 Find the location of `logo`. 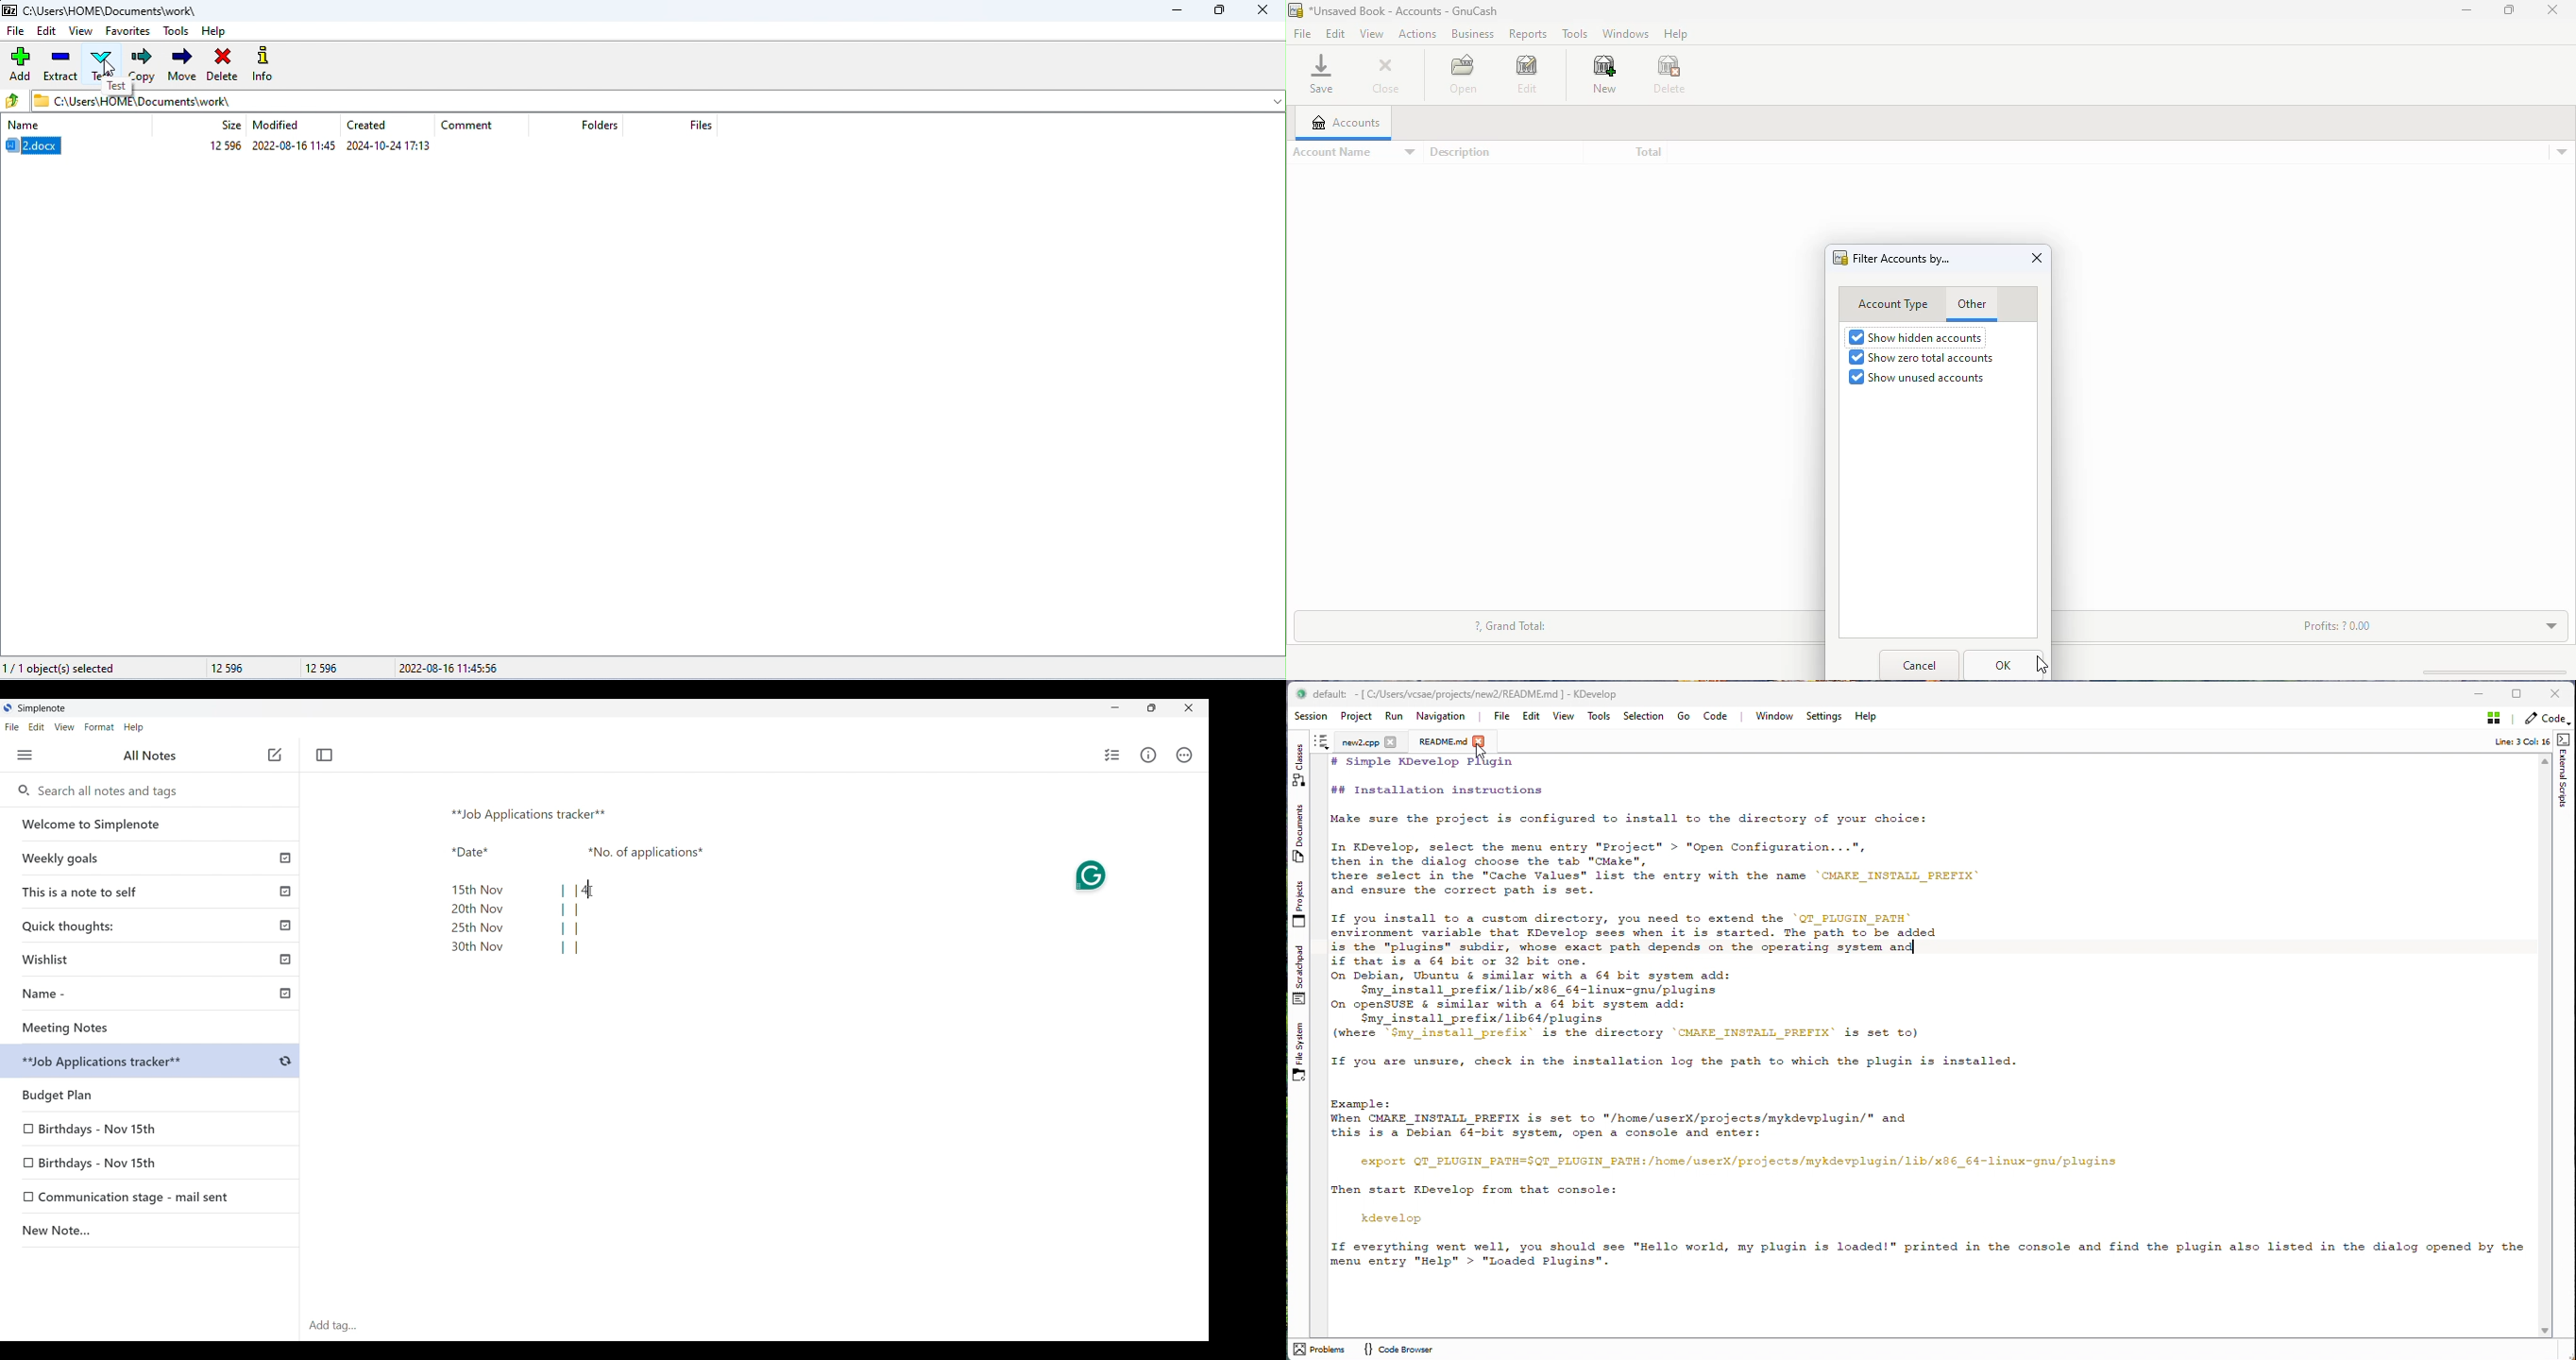

logo is located at coordinates (1295, 10).